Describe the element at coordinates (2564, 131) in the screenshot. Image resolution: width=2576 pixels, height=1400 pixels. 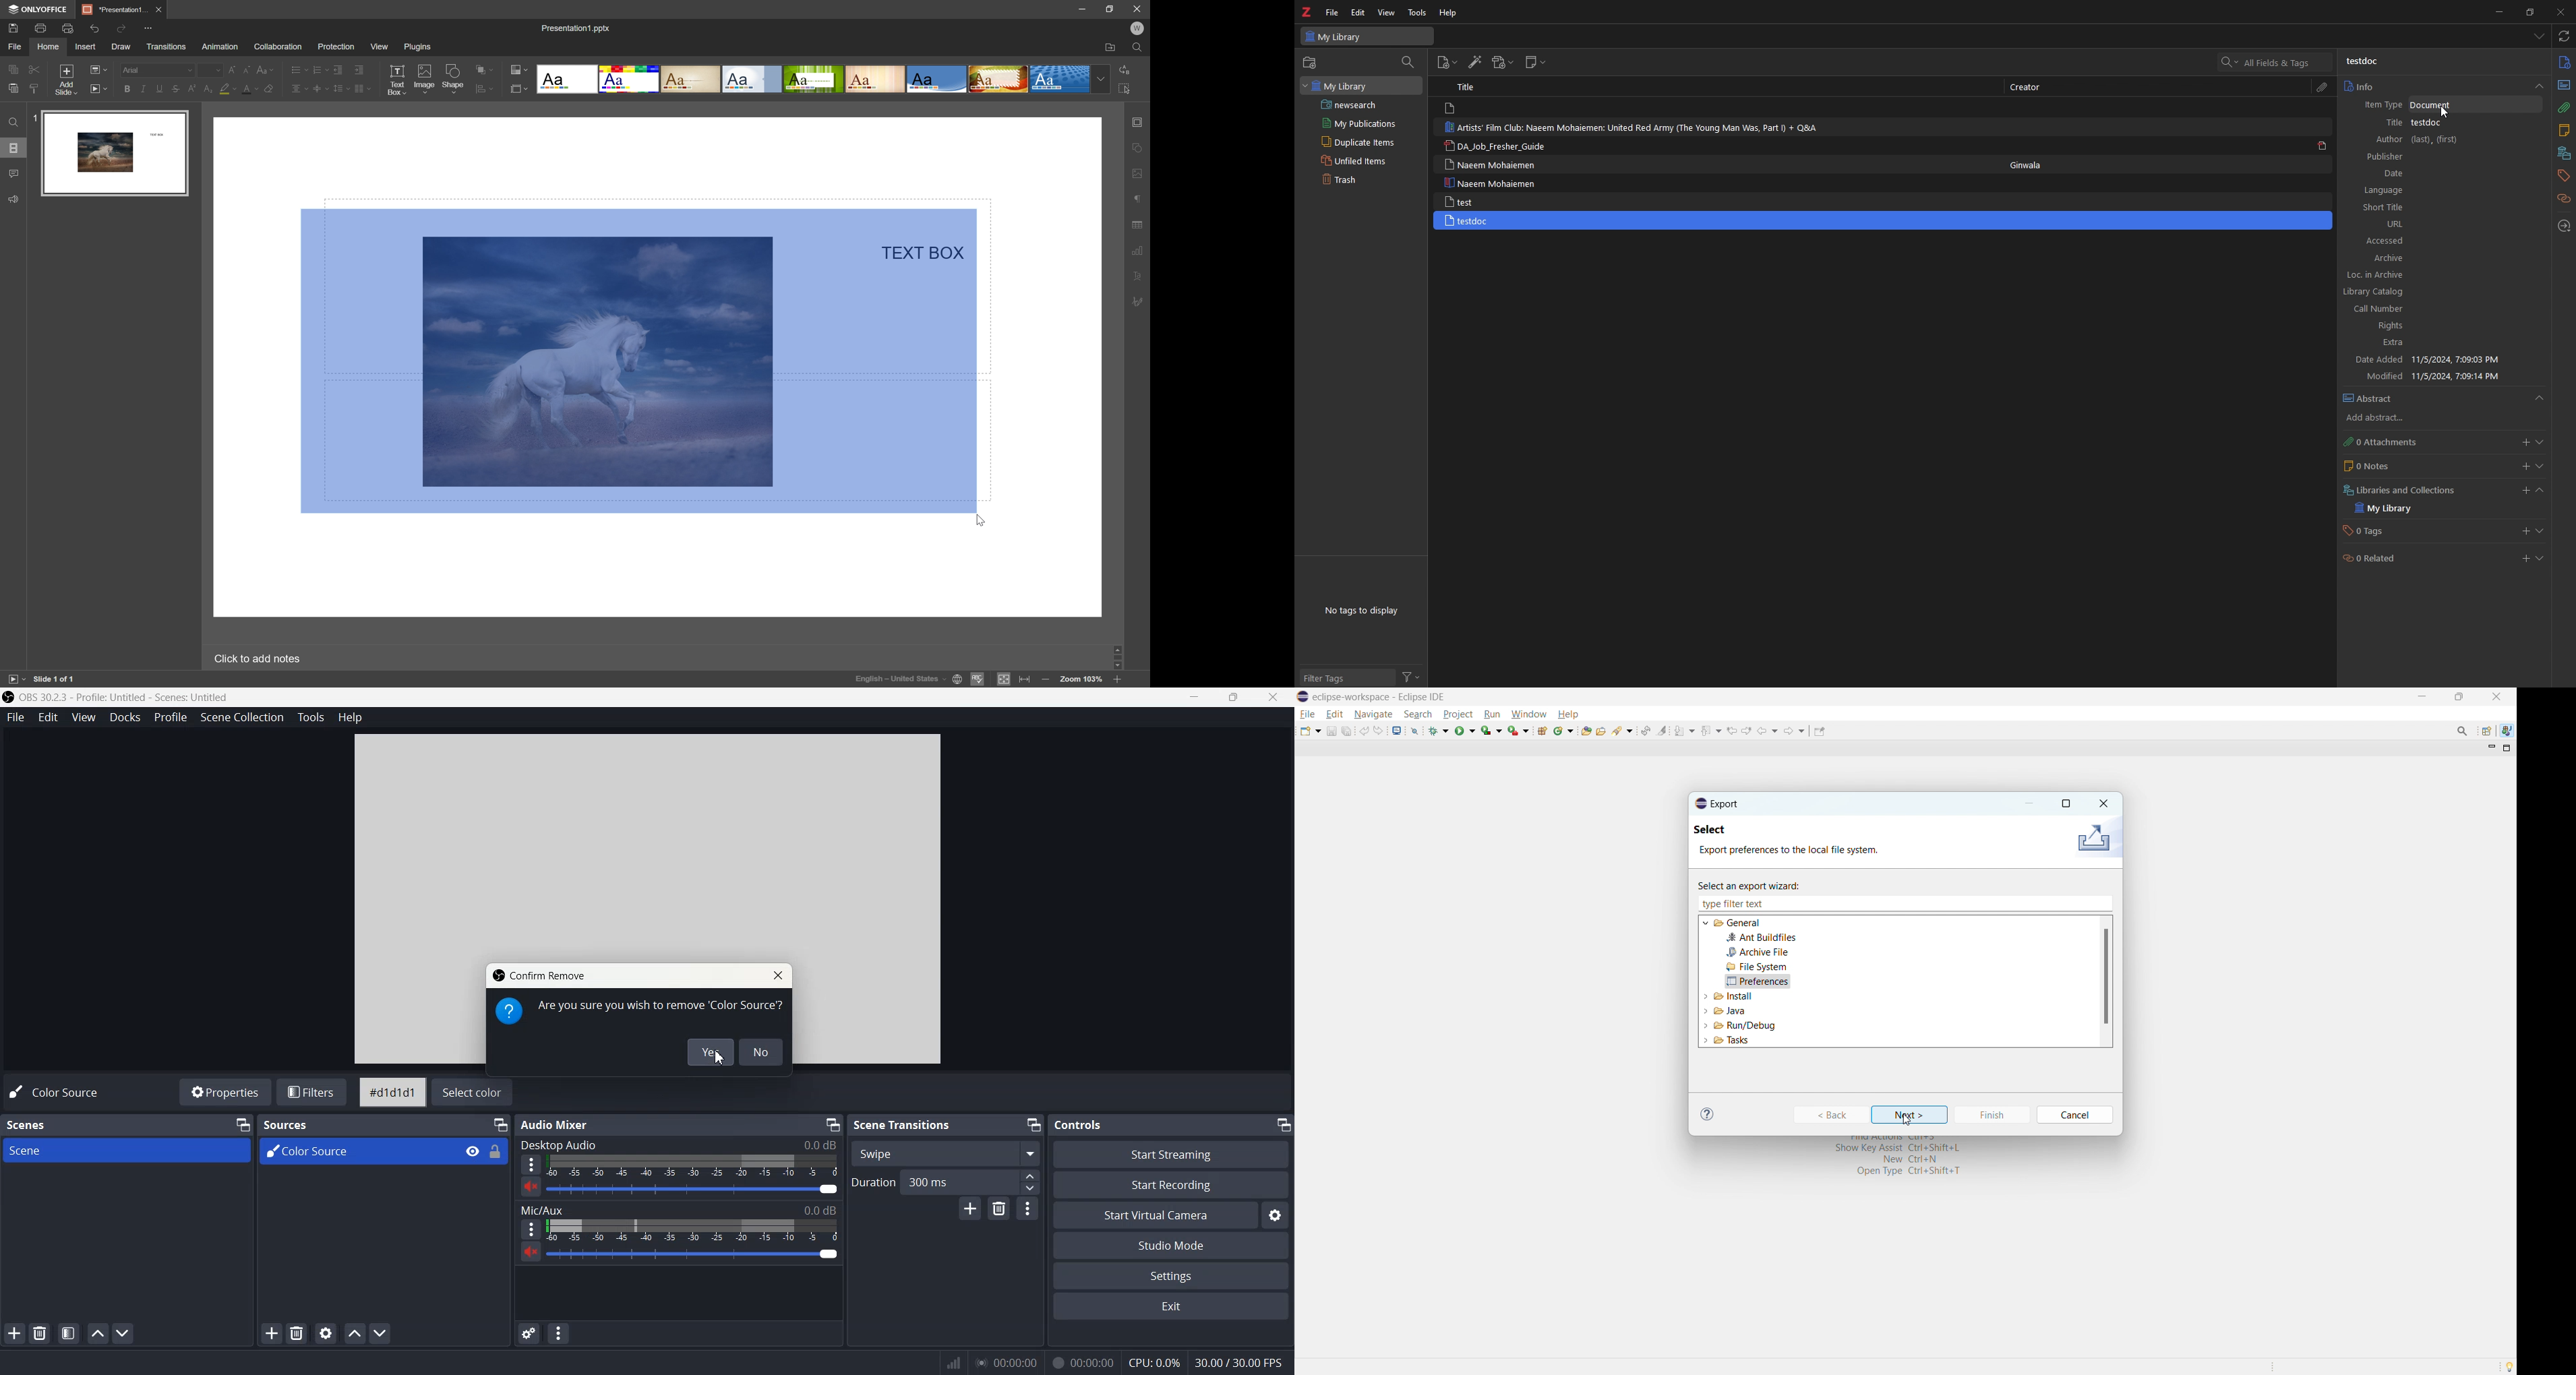
I see `notes` at that location.